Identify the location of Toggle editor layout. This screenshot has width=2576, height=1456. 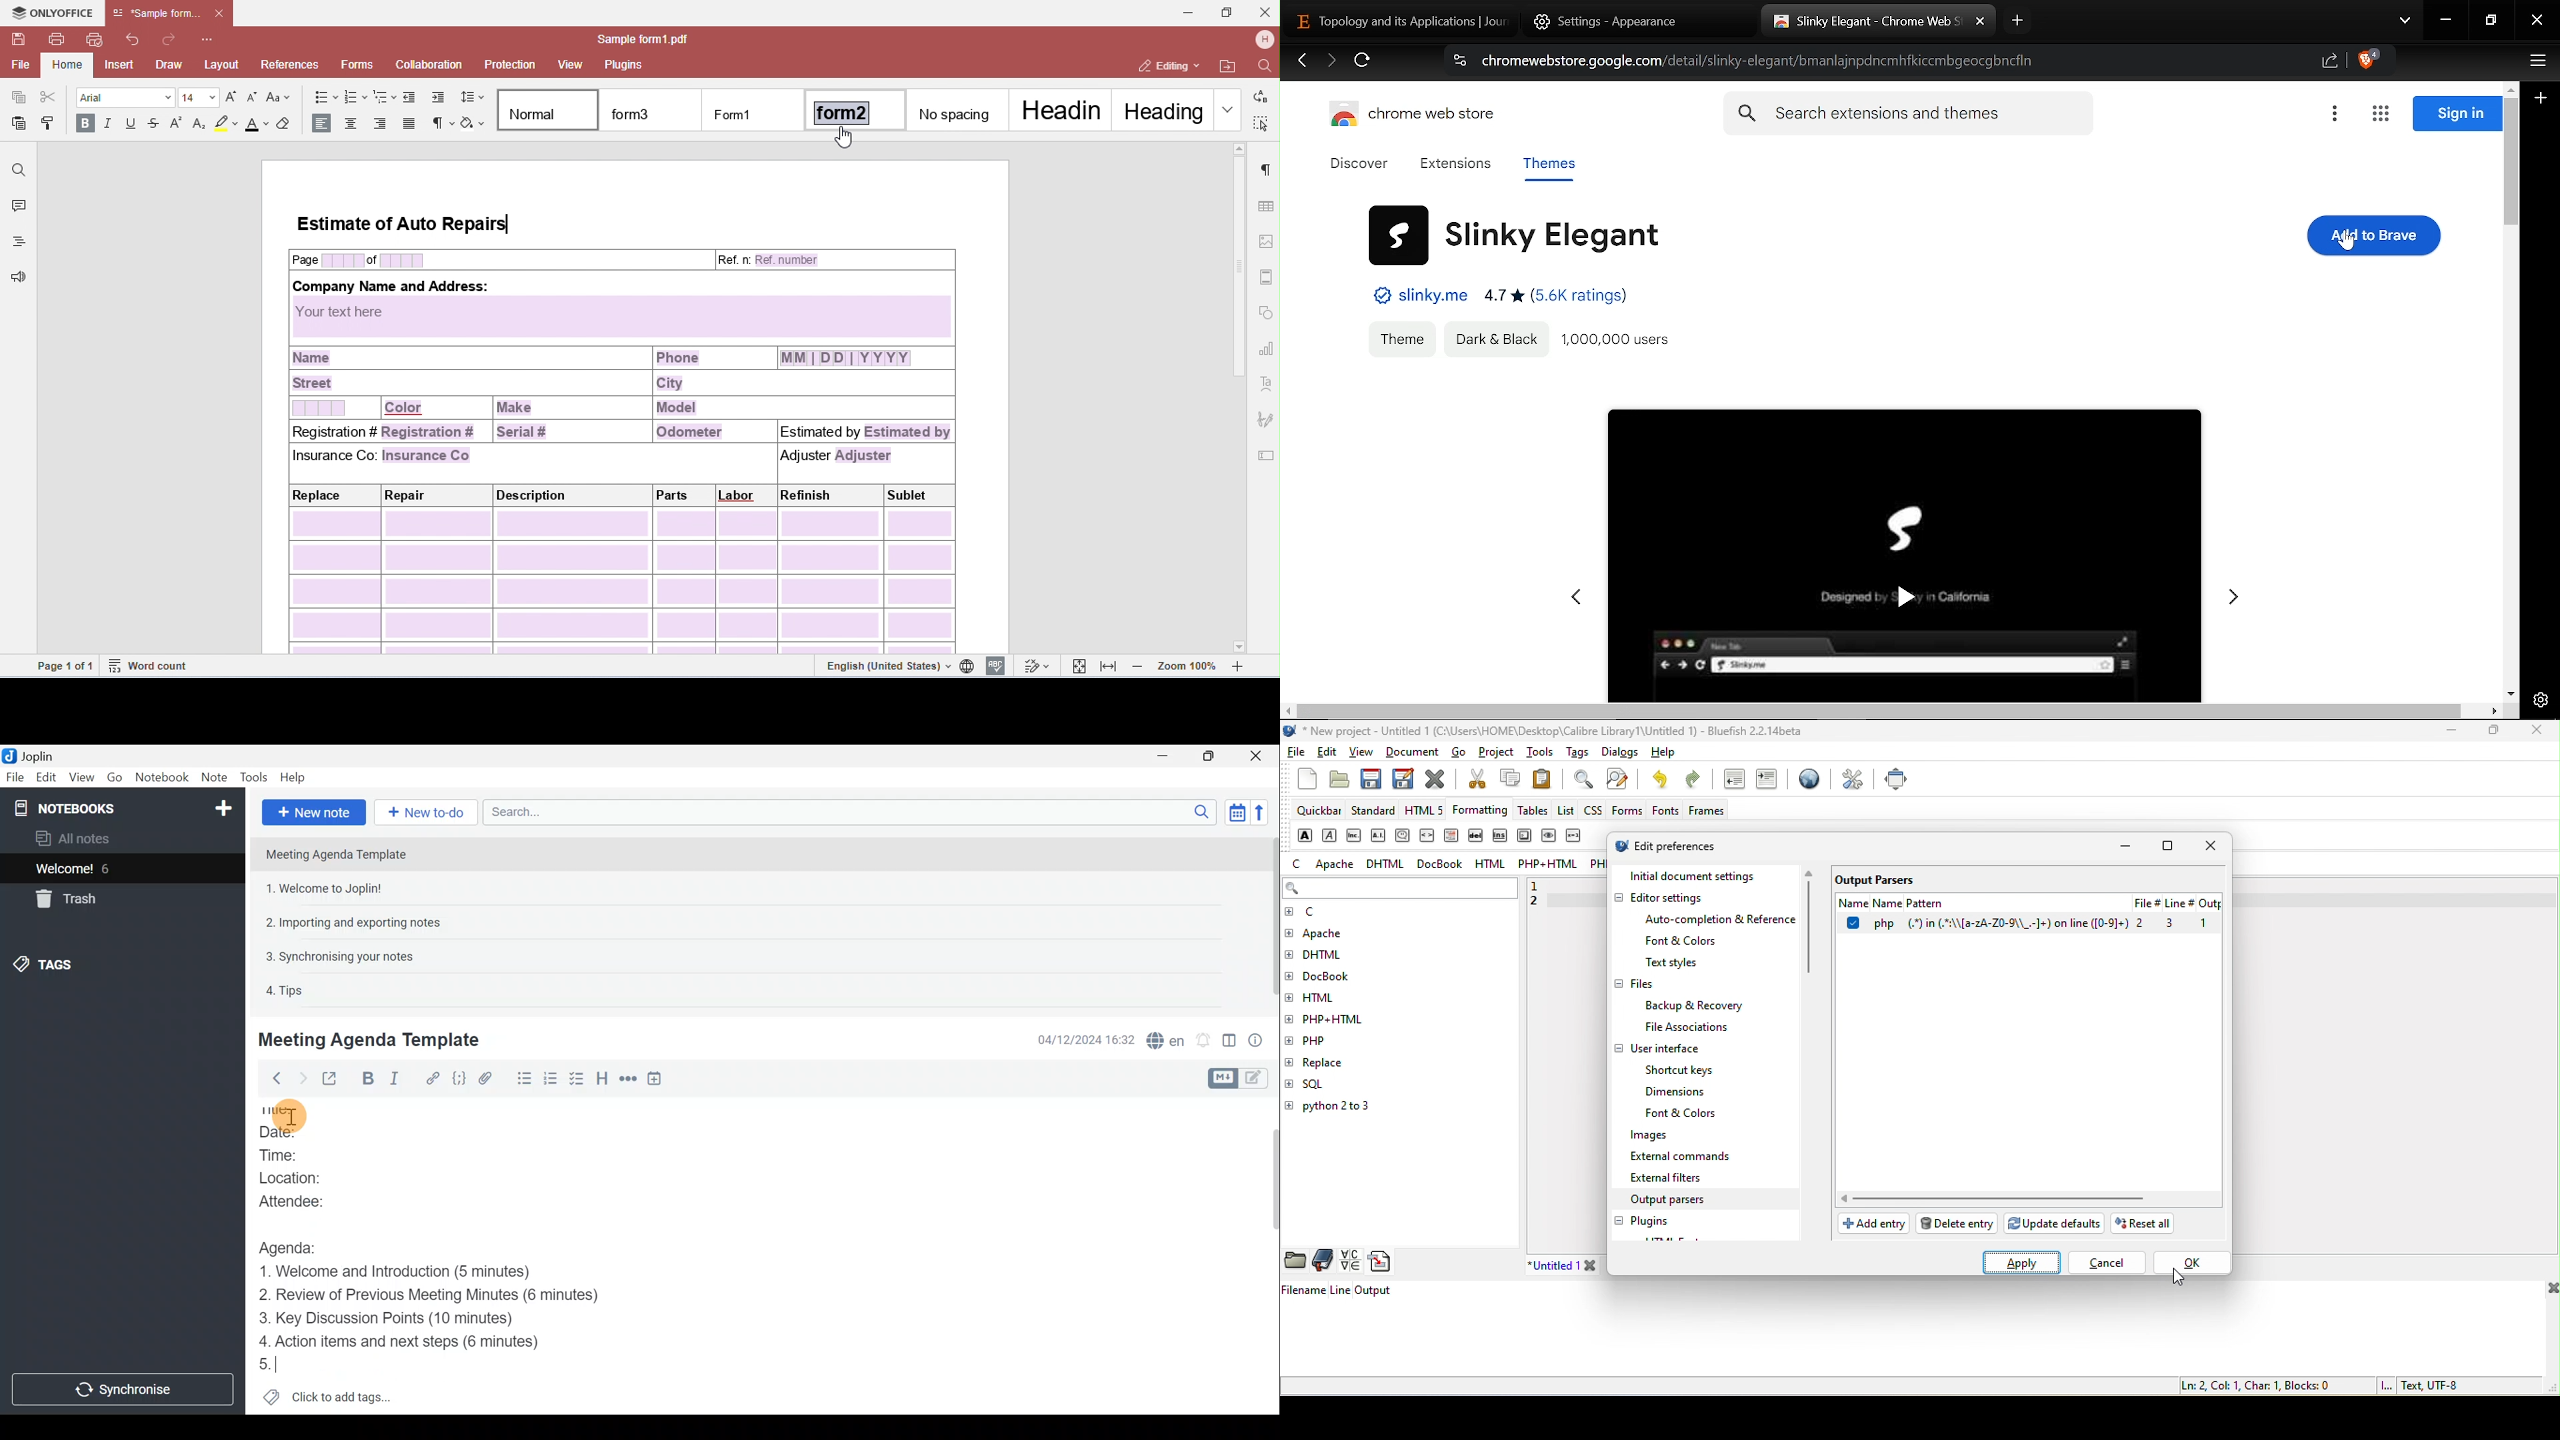
(1230, 1043).